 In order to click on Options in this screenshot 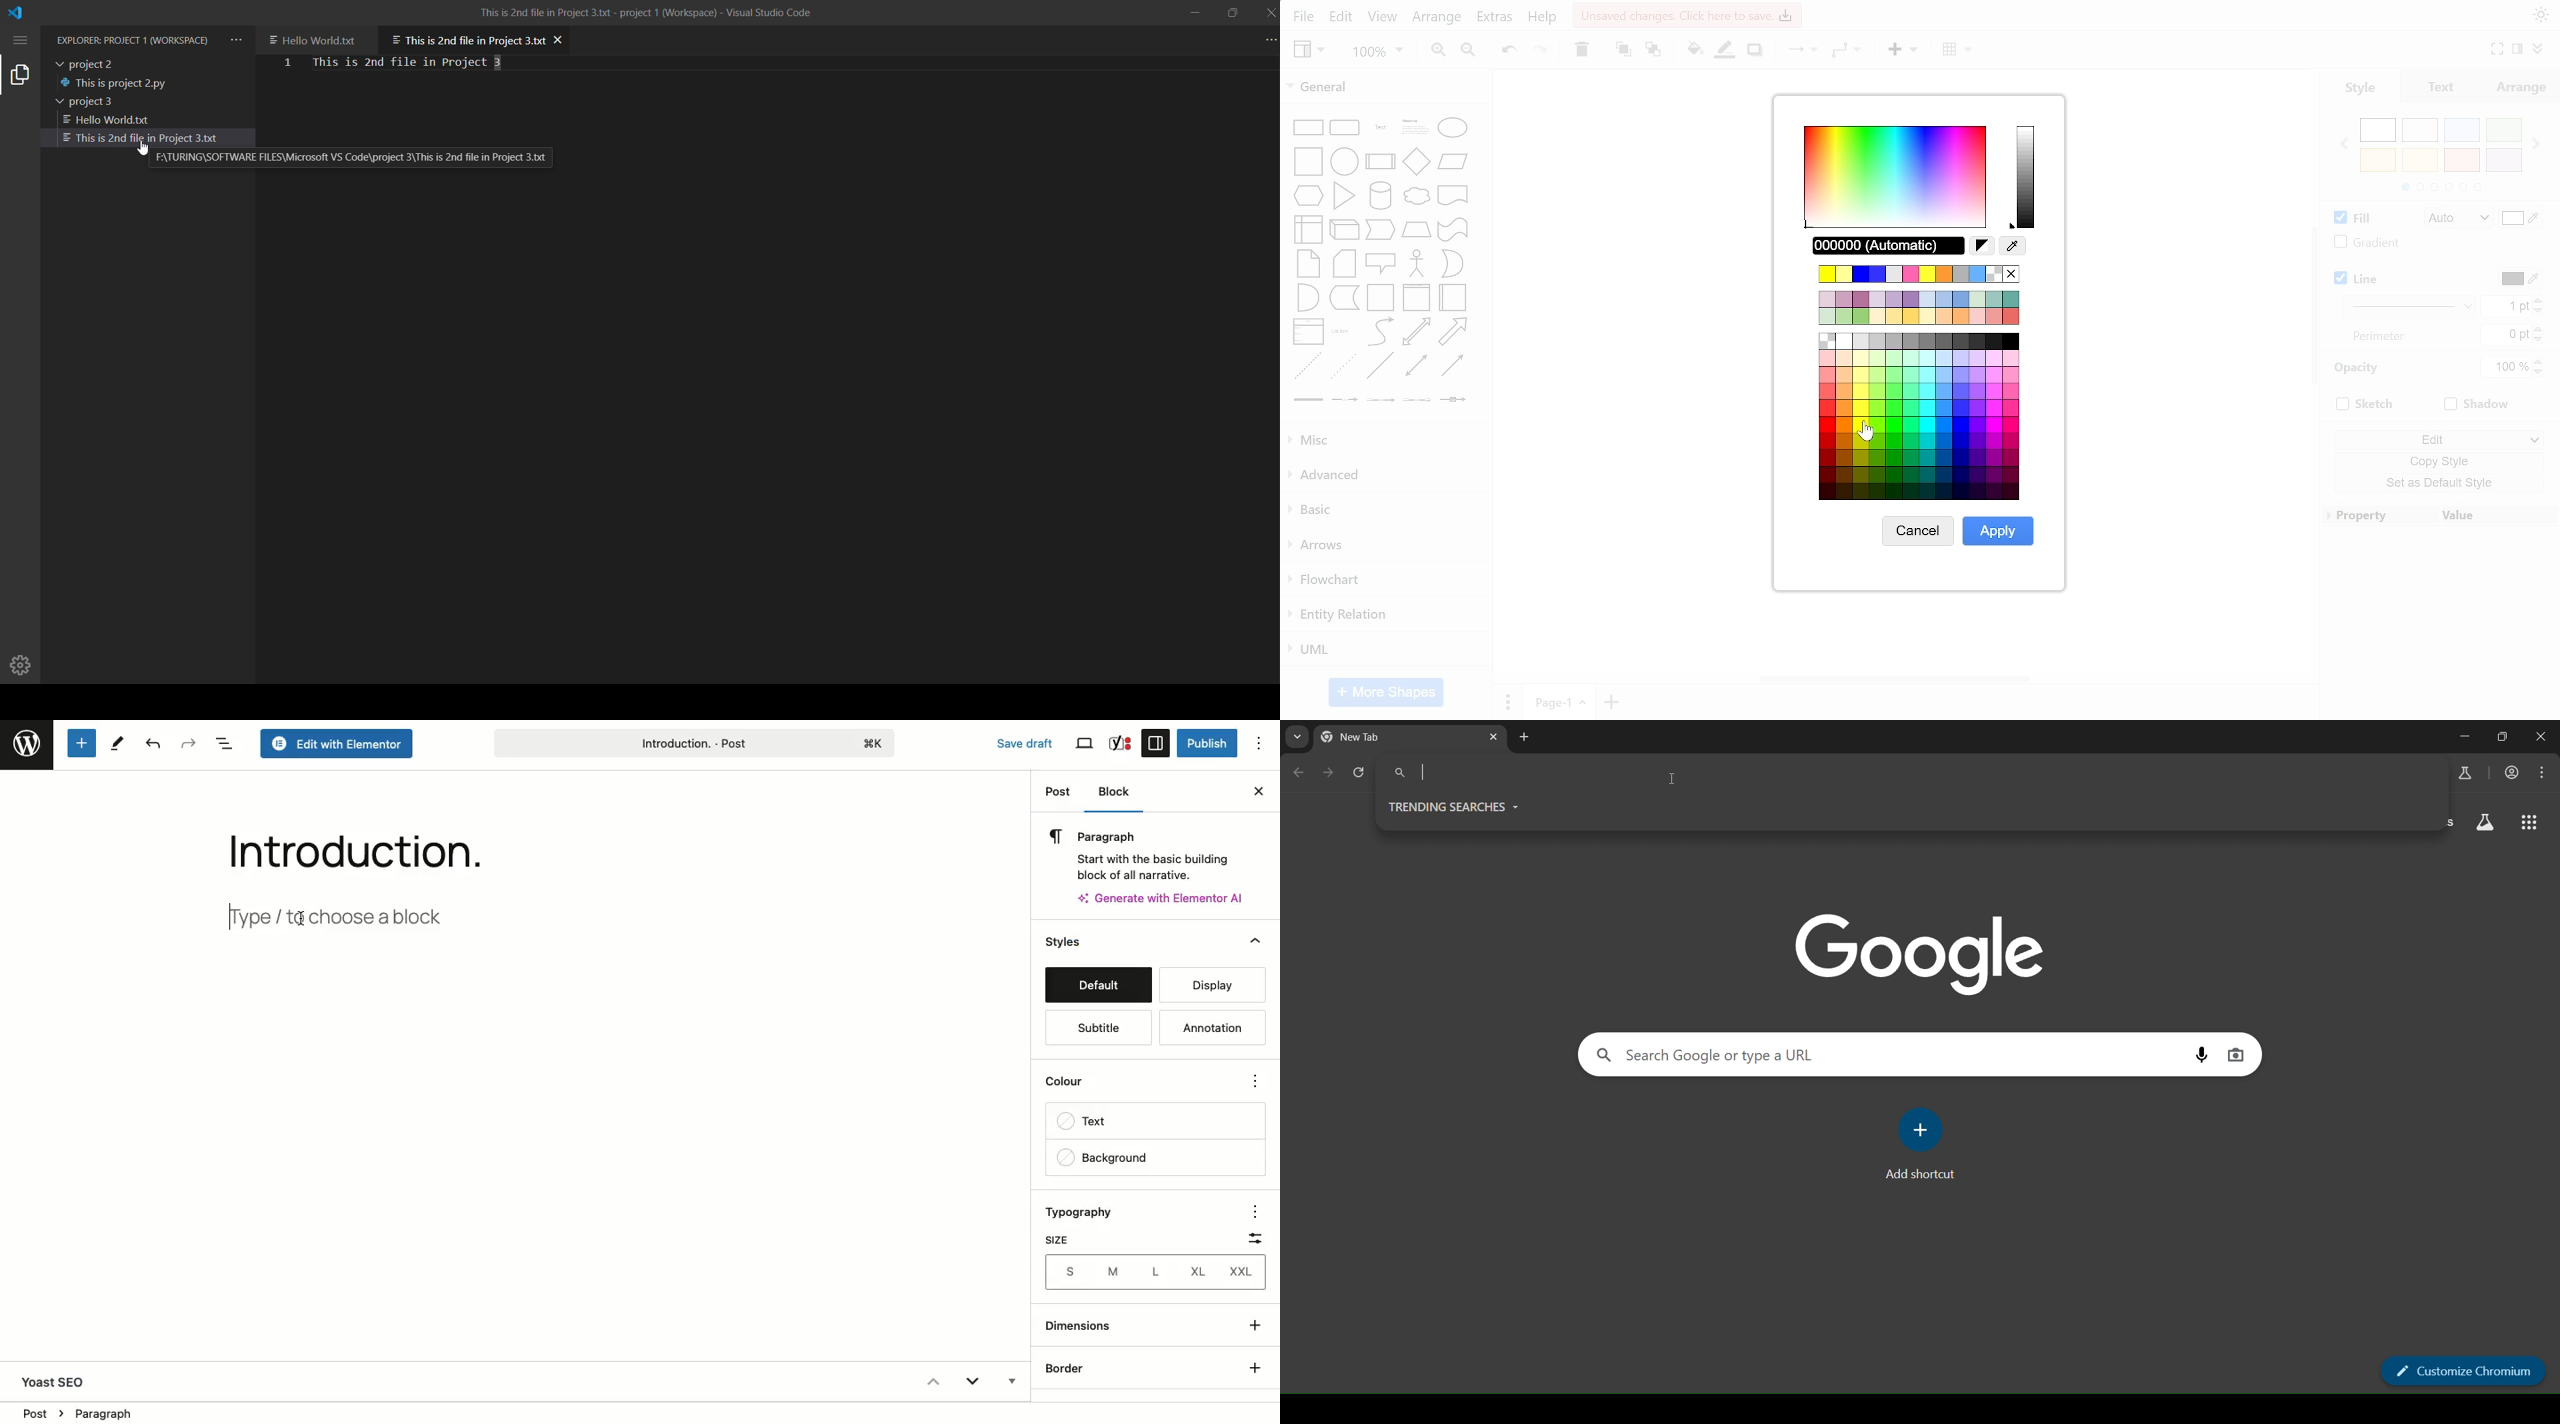, I will do `click(1267, 744)`.